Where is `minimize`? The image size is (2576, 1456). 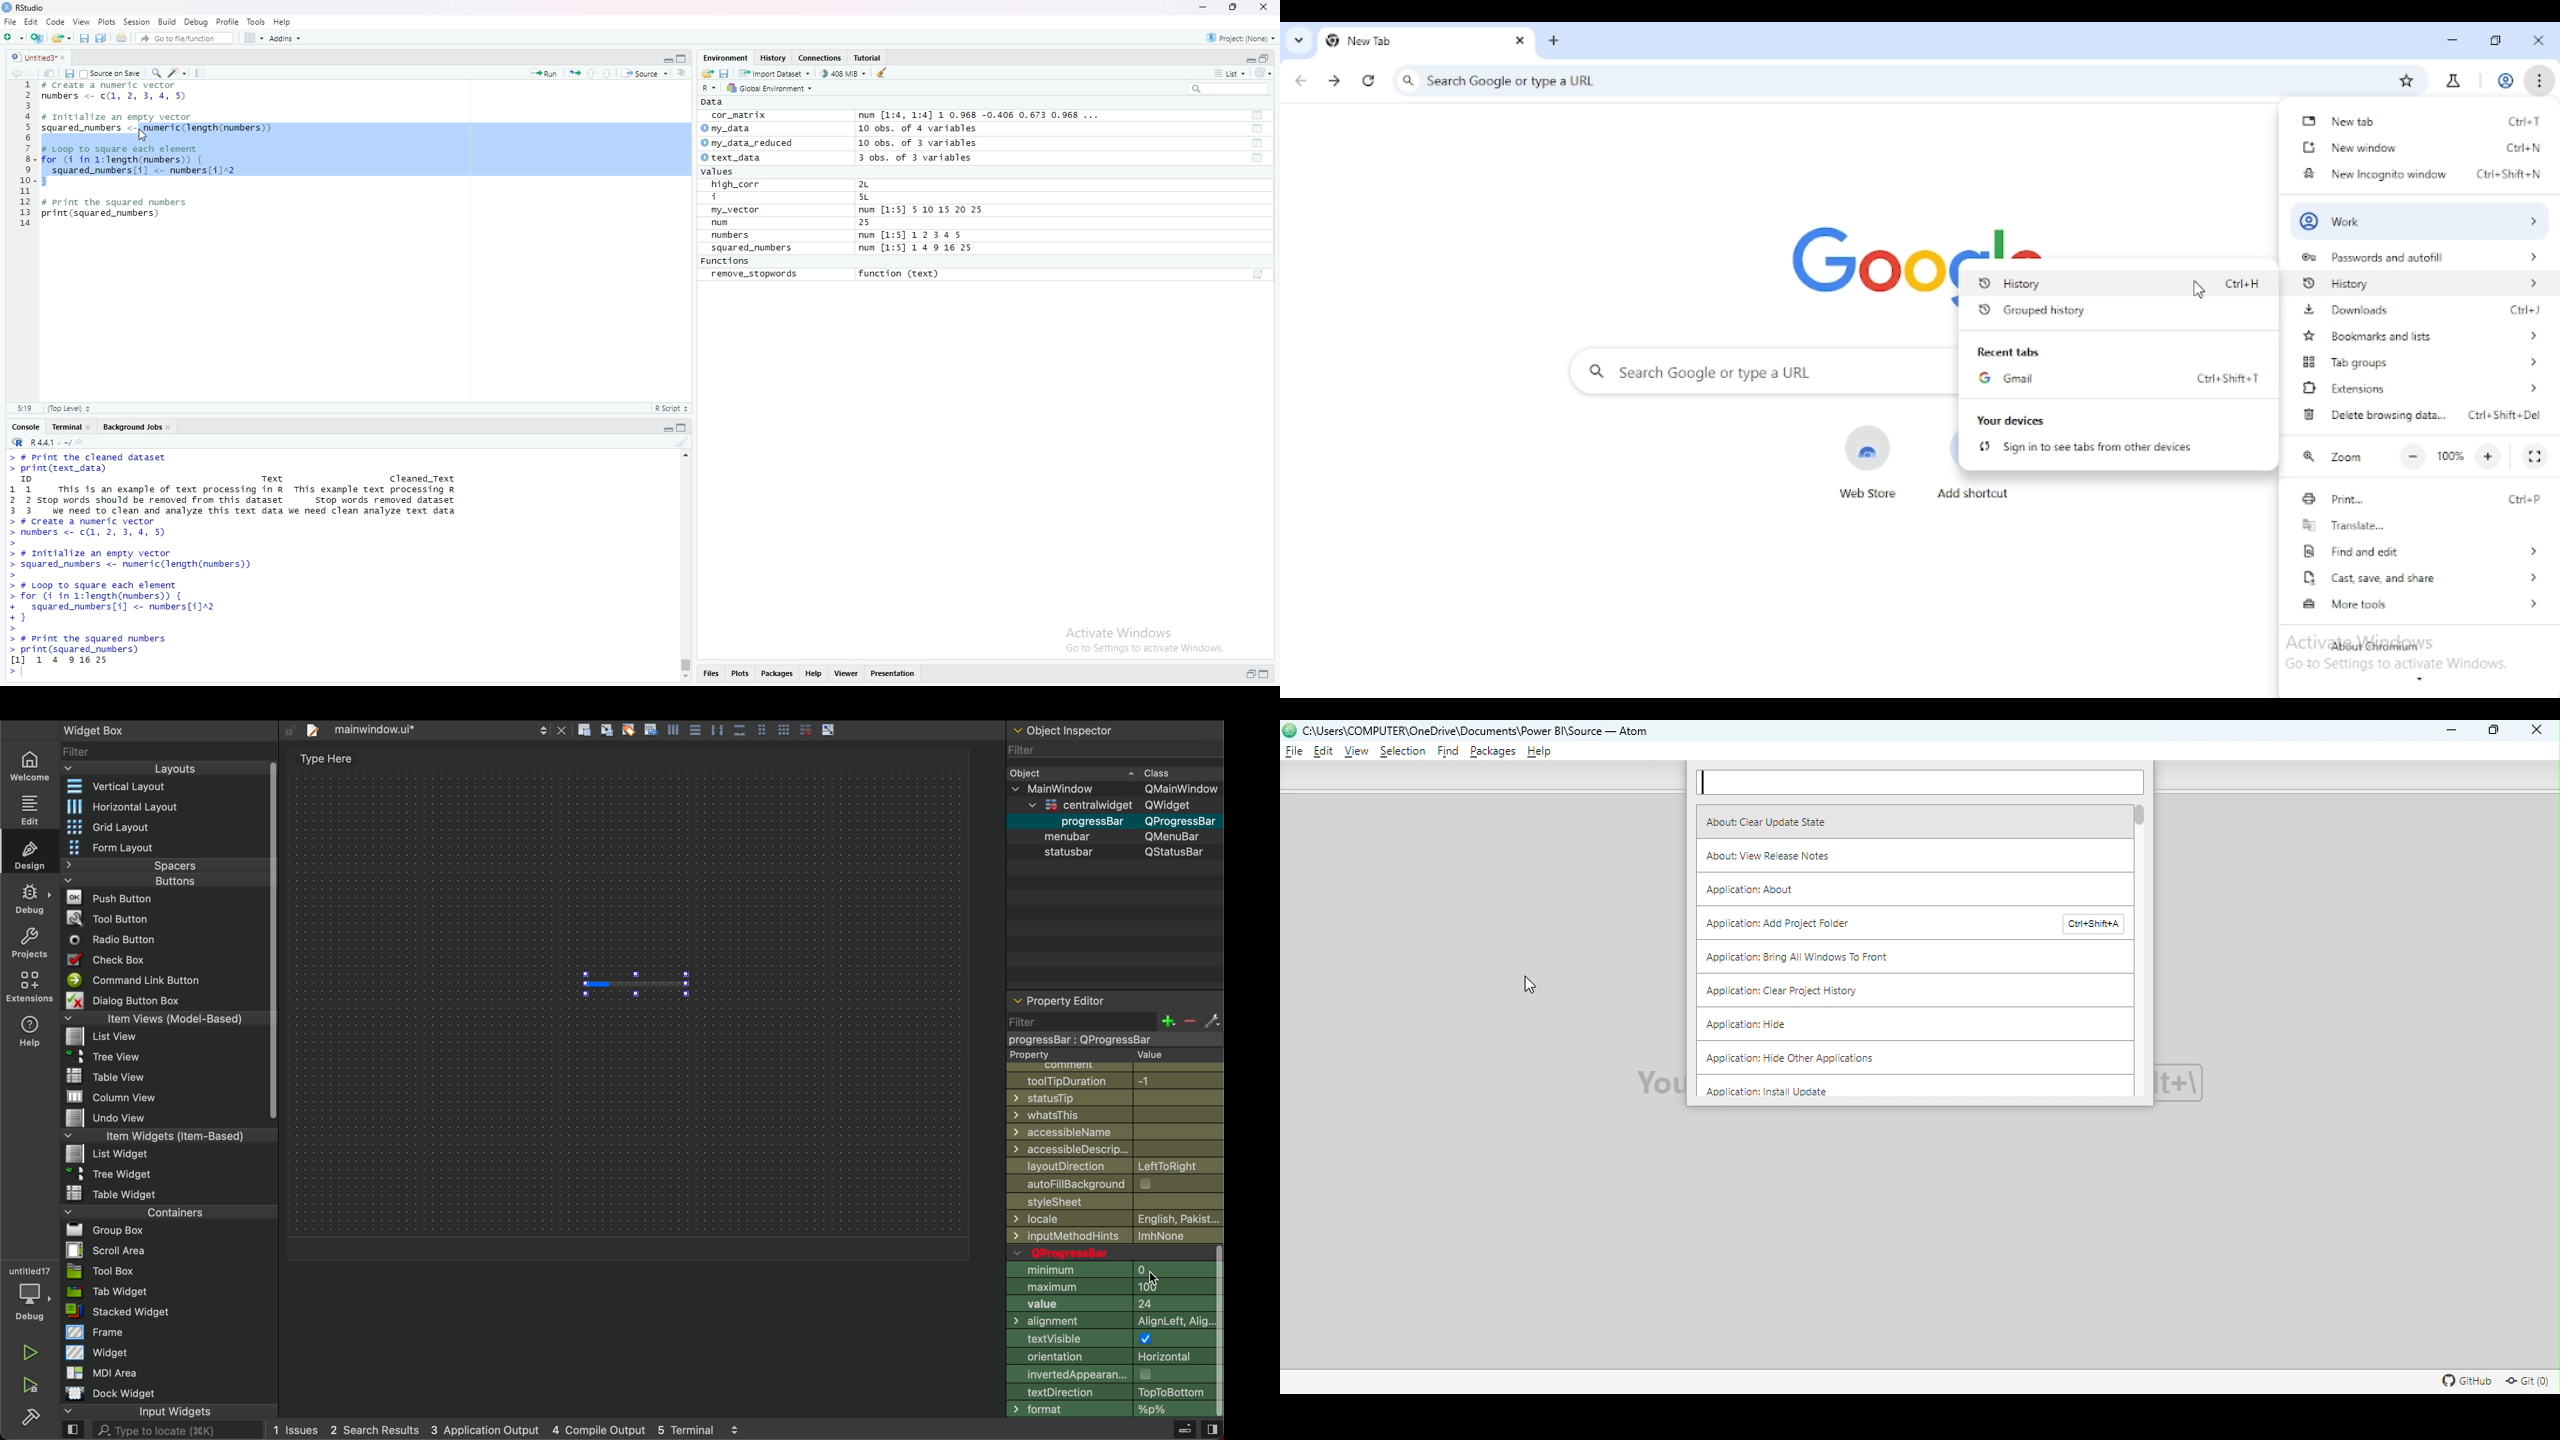 minimize is located at coordinates (667, 427).